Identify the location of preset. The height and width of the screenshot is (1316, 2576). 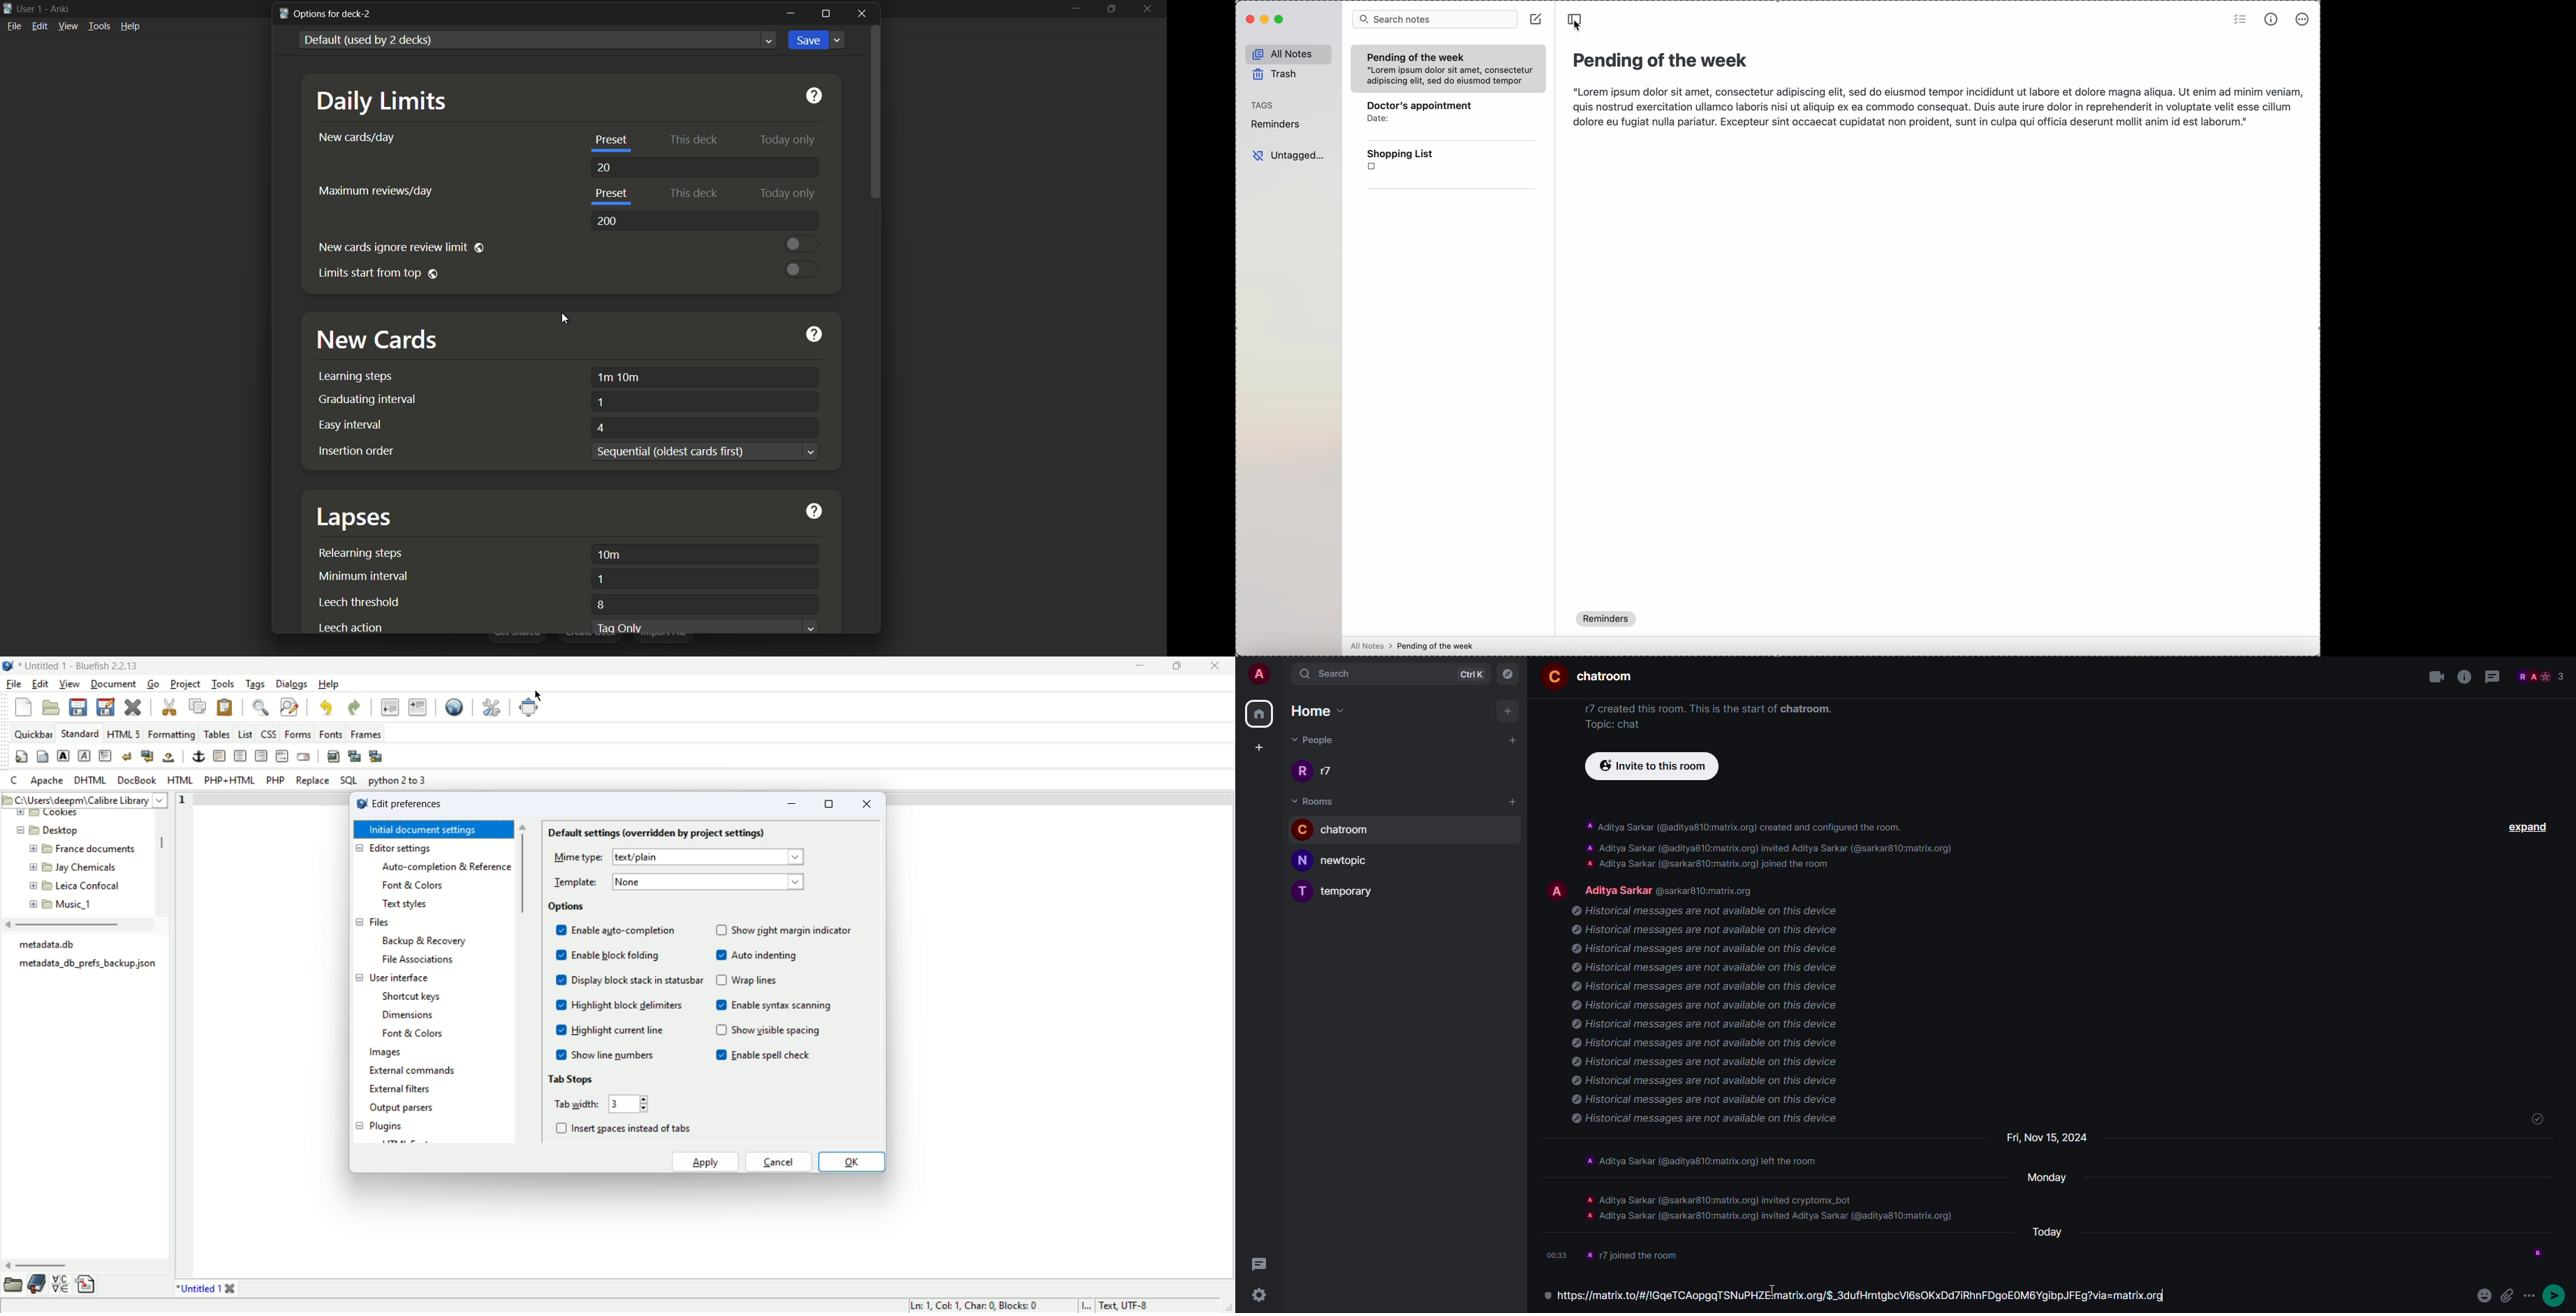
(611, 194).